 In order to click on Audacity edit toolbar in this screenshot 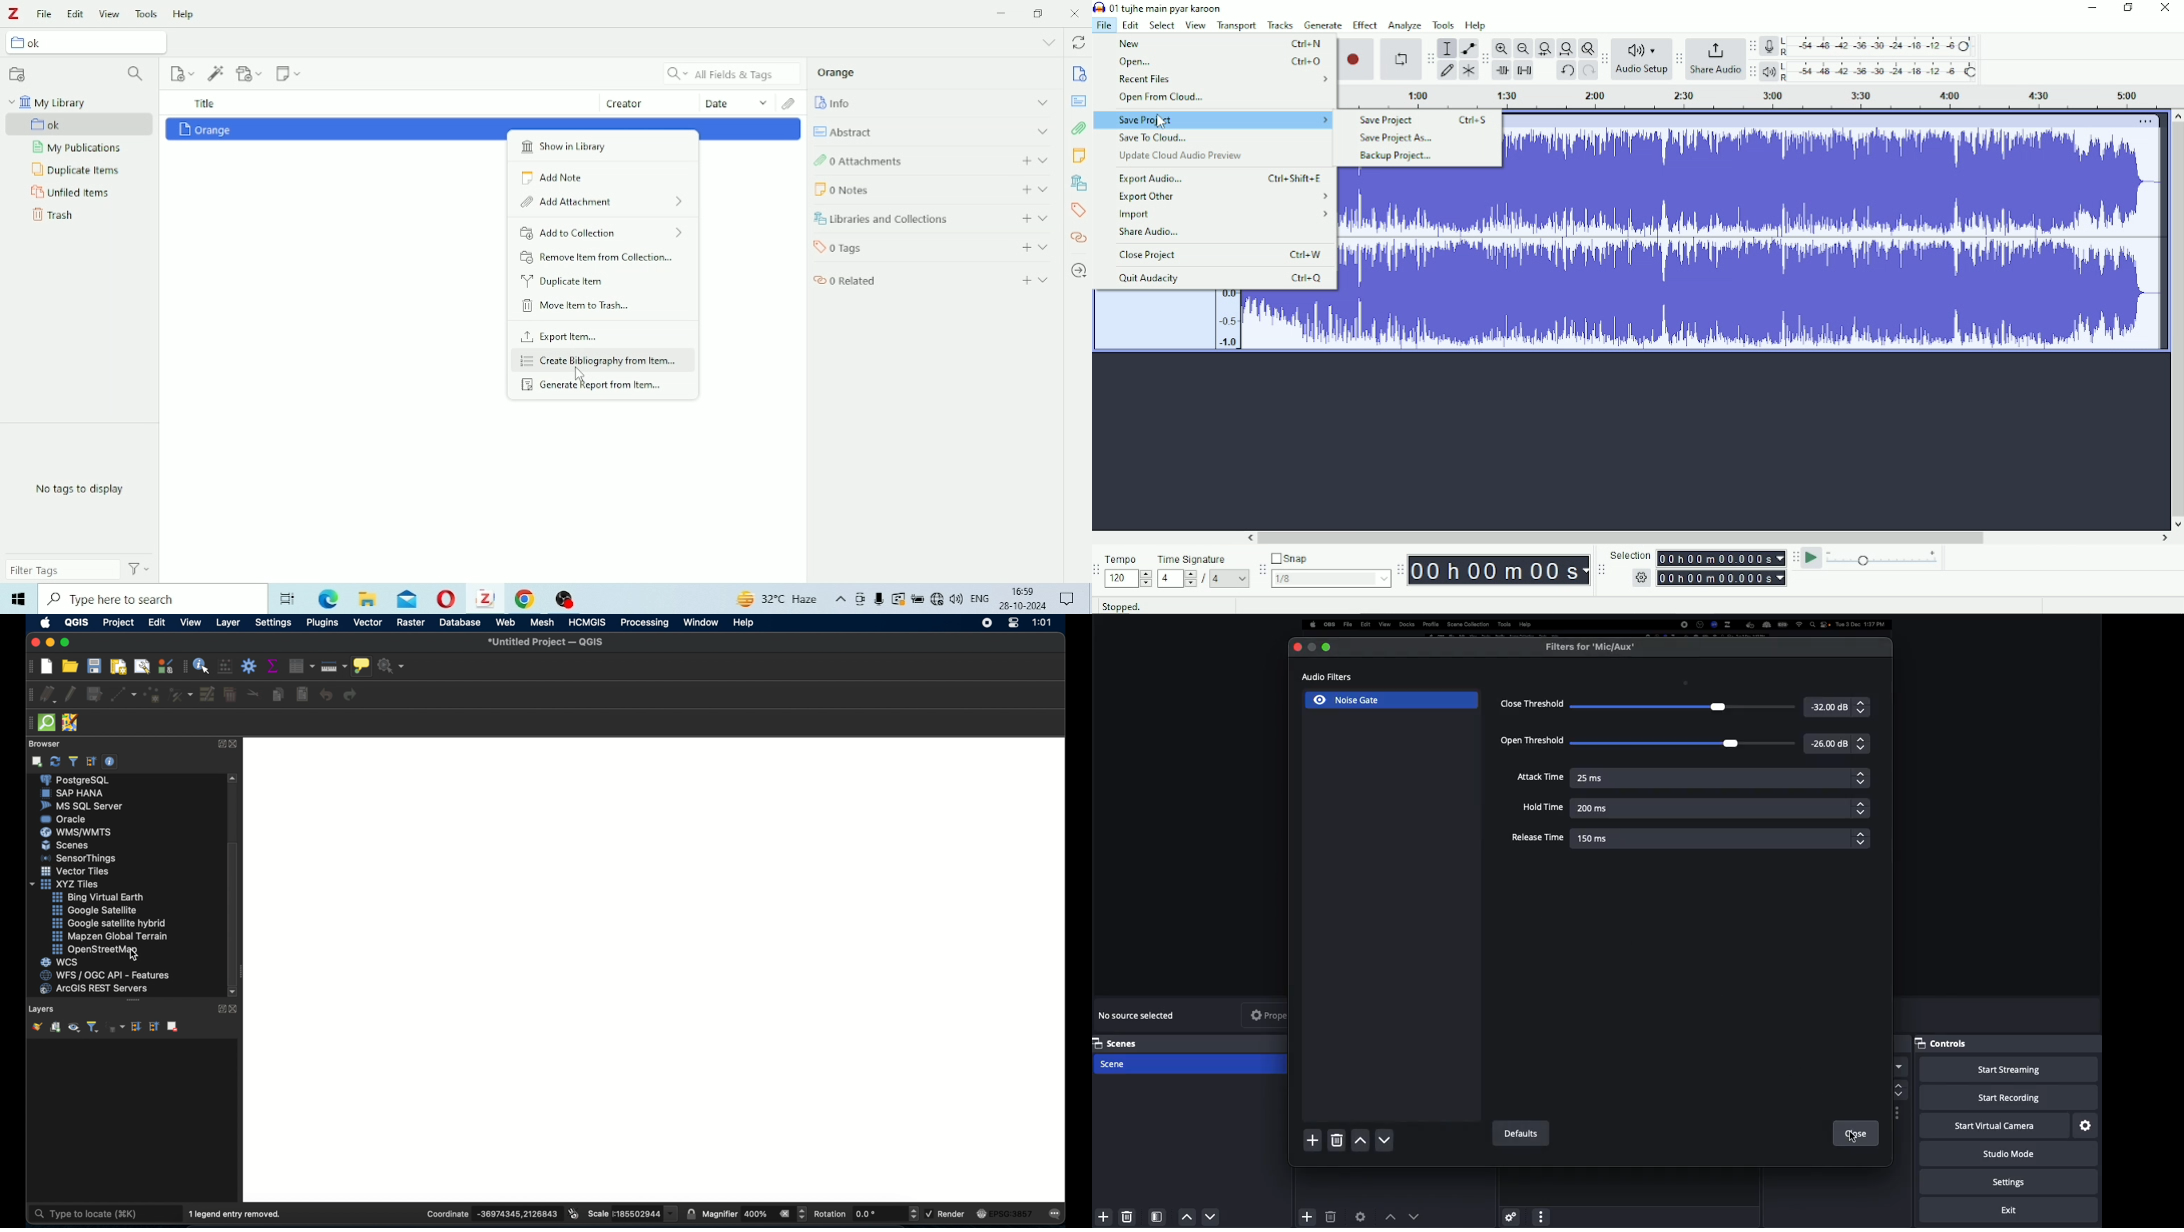, I will do `click(1484, 60)`.